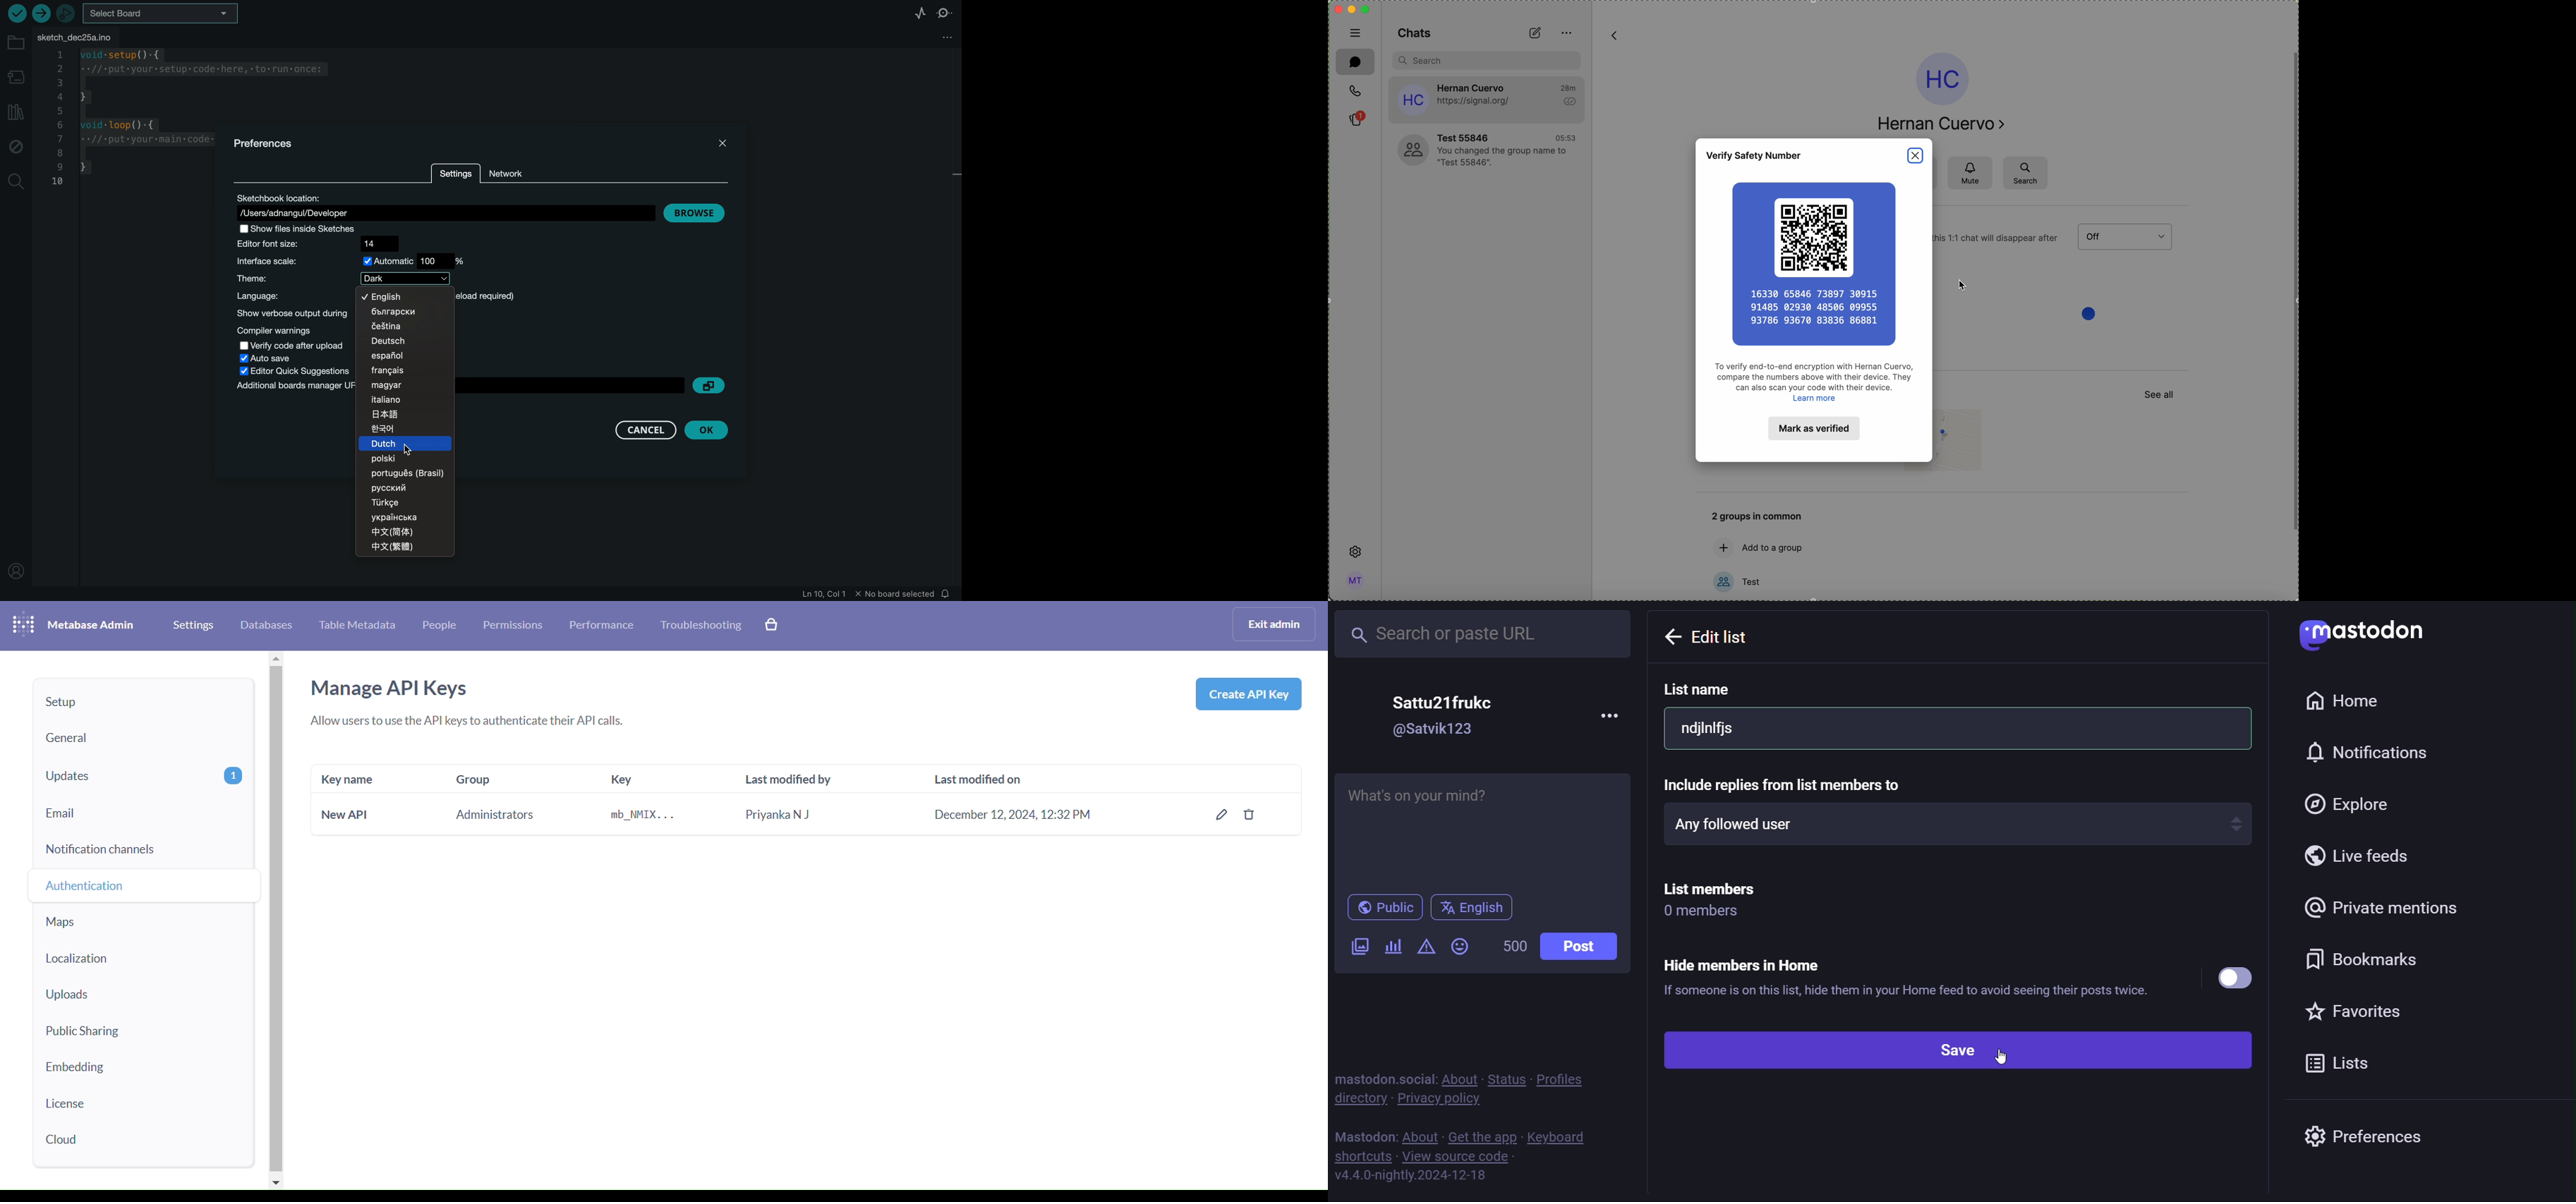 This screenshot has height=1204, width=2576. What do you see at coordinates (277, 920) in the screenshot?
I see `vertical scroll bar` at bounding box center [277, 920].